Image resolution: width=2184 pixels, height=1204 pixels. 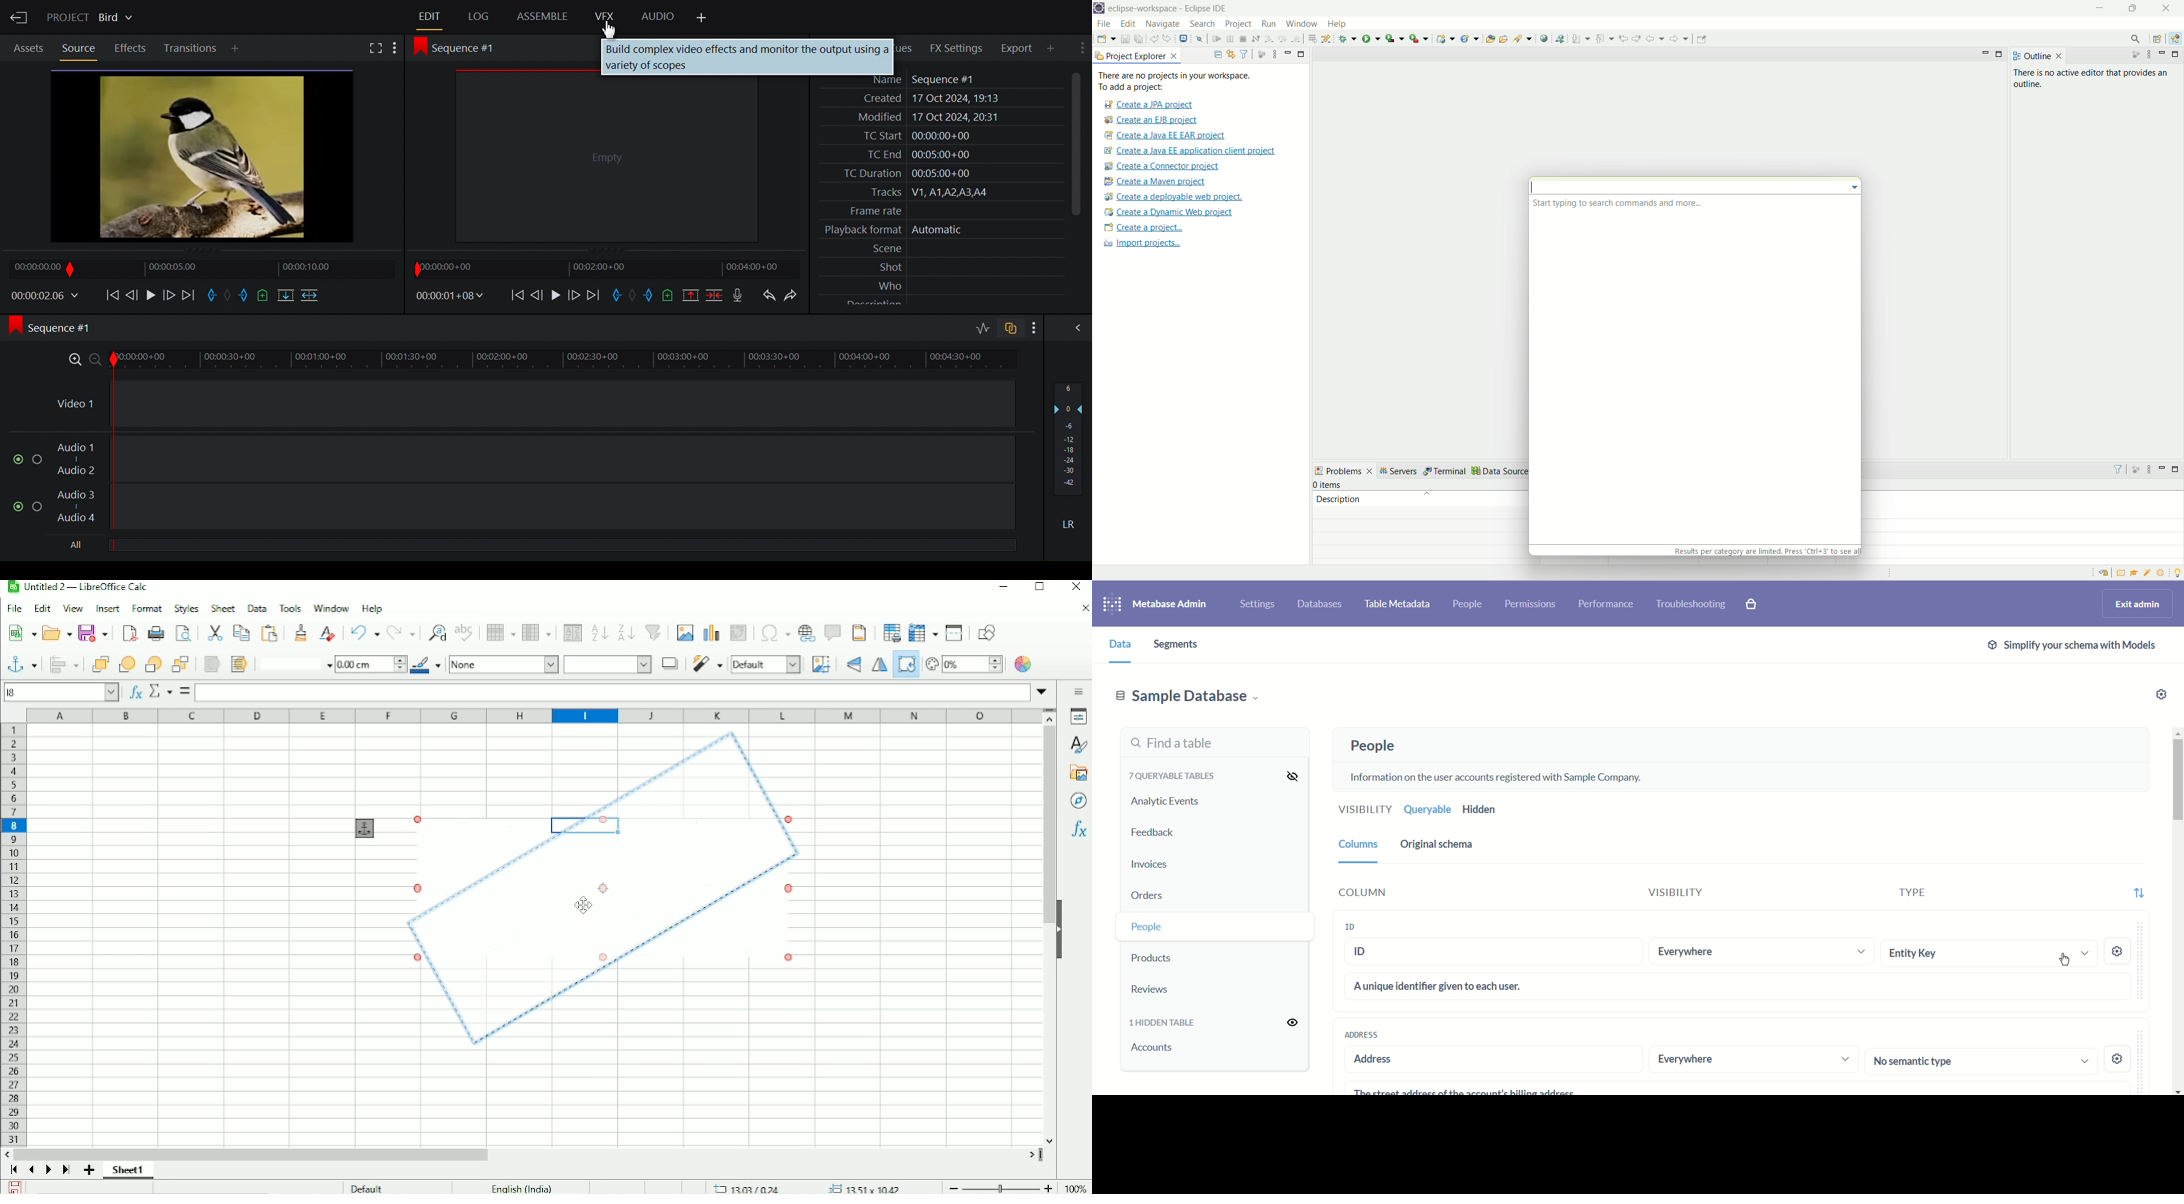 I want to click on Window, so click(x=331, y=606).